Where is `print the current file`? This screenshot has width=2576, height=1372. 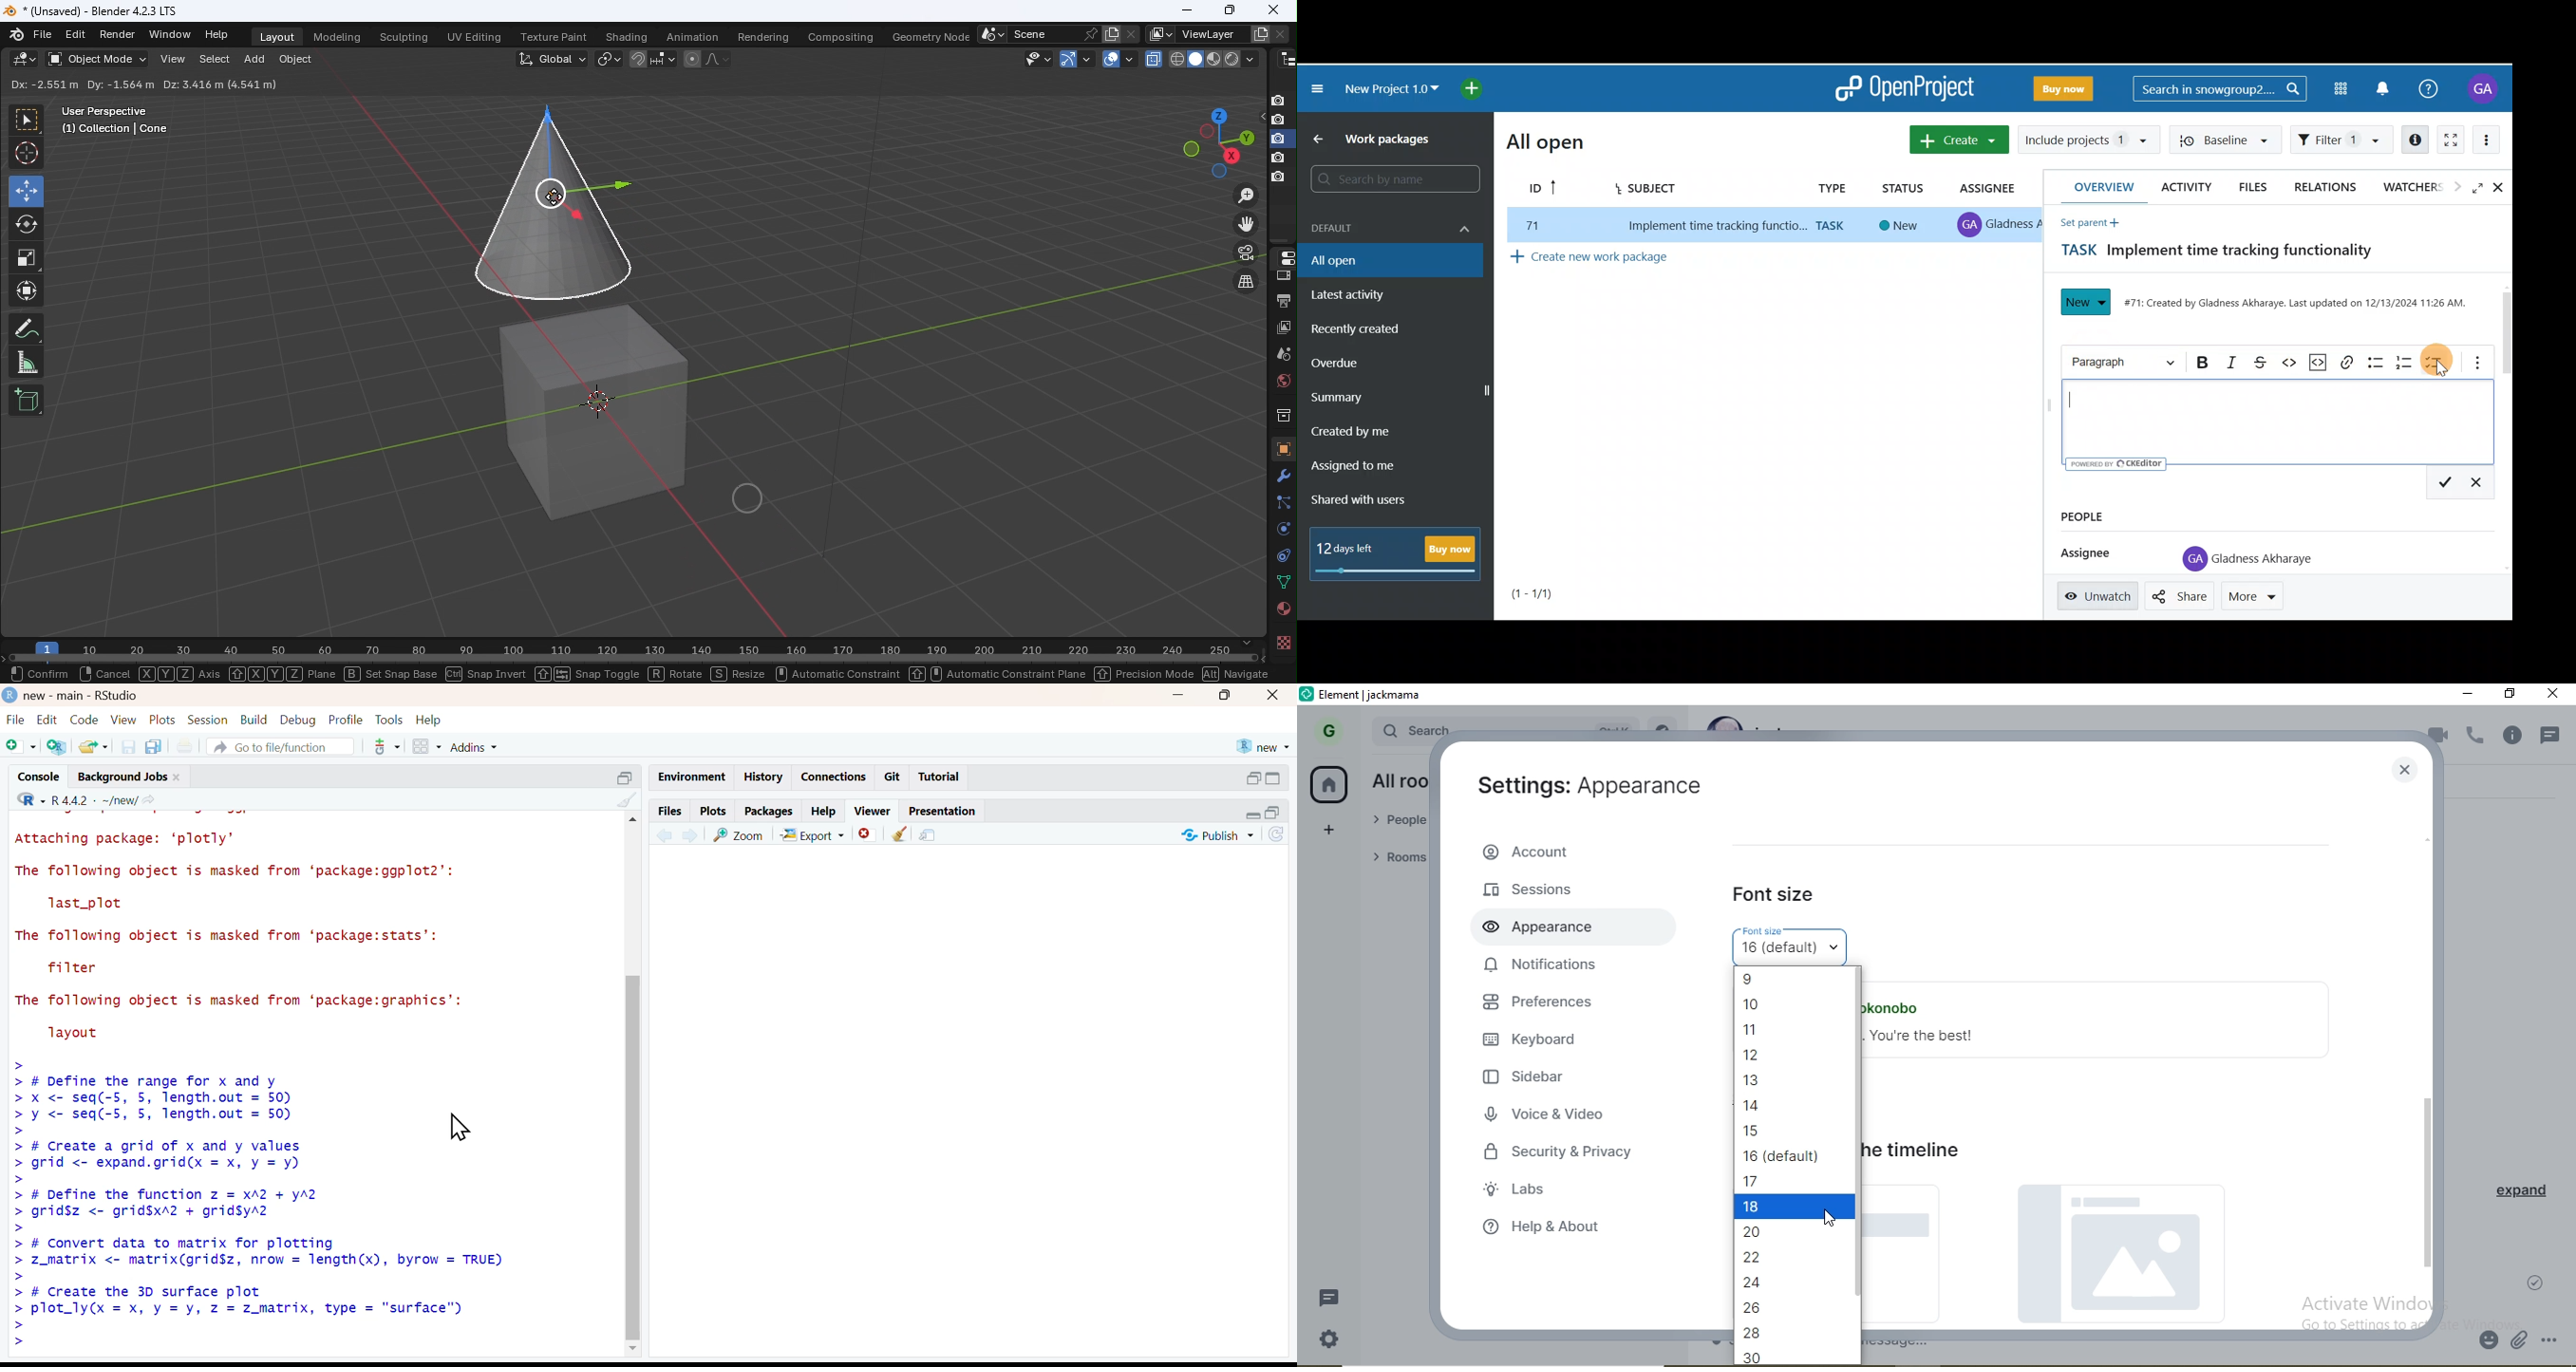 print the current file is located at coordinates (190, 746).